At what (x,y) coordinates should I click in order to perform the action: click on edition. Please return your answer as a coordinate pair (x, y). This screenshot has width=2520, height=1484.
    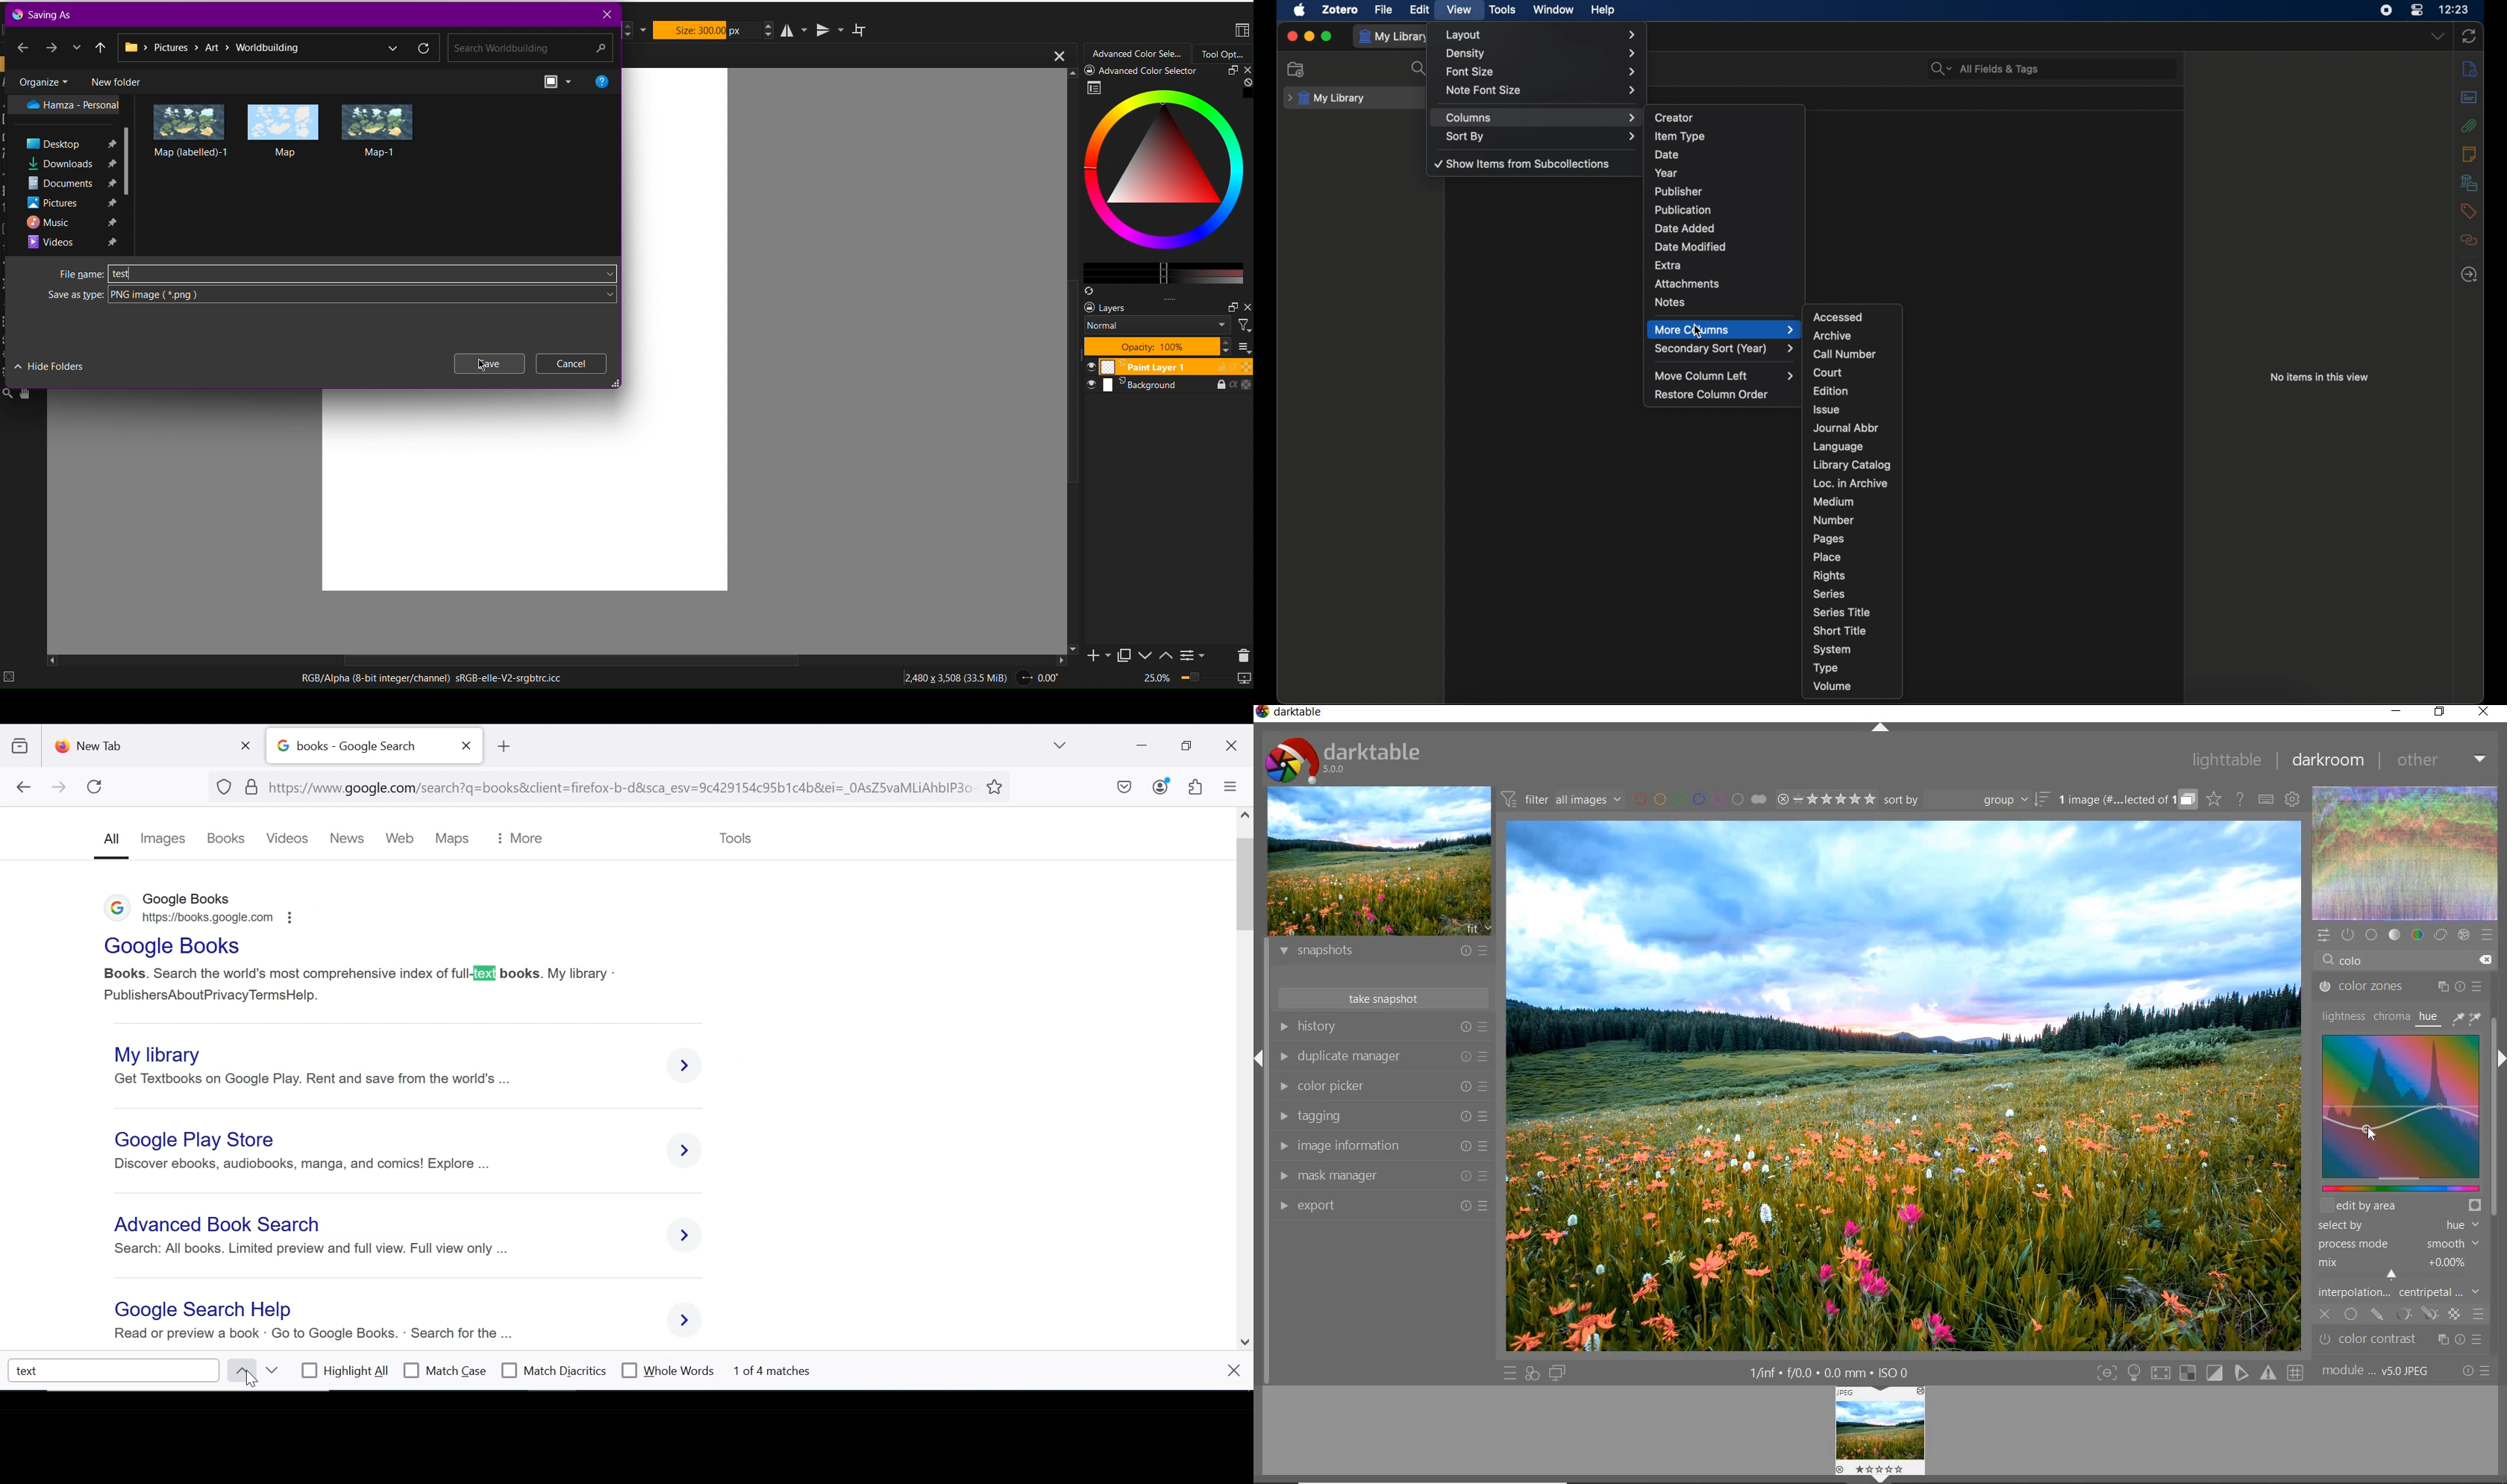
    Looking at the image, I should click on (1832, 392).